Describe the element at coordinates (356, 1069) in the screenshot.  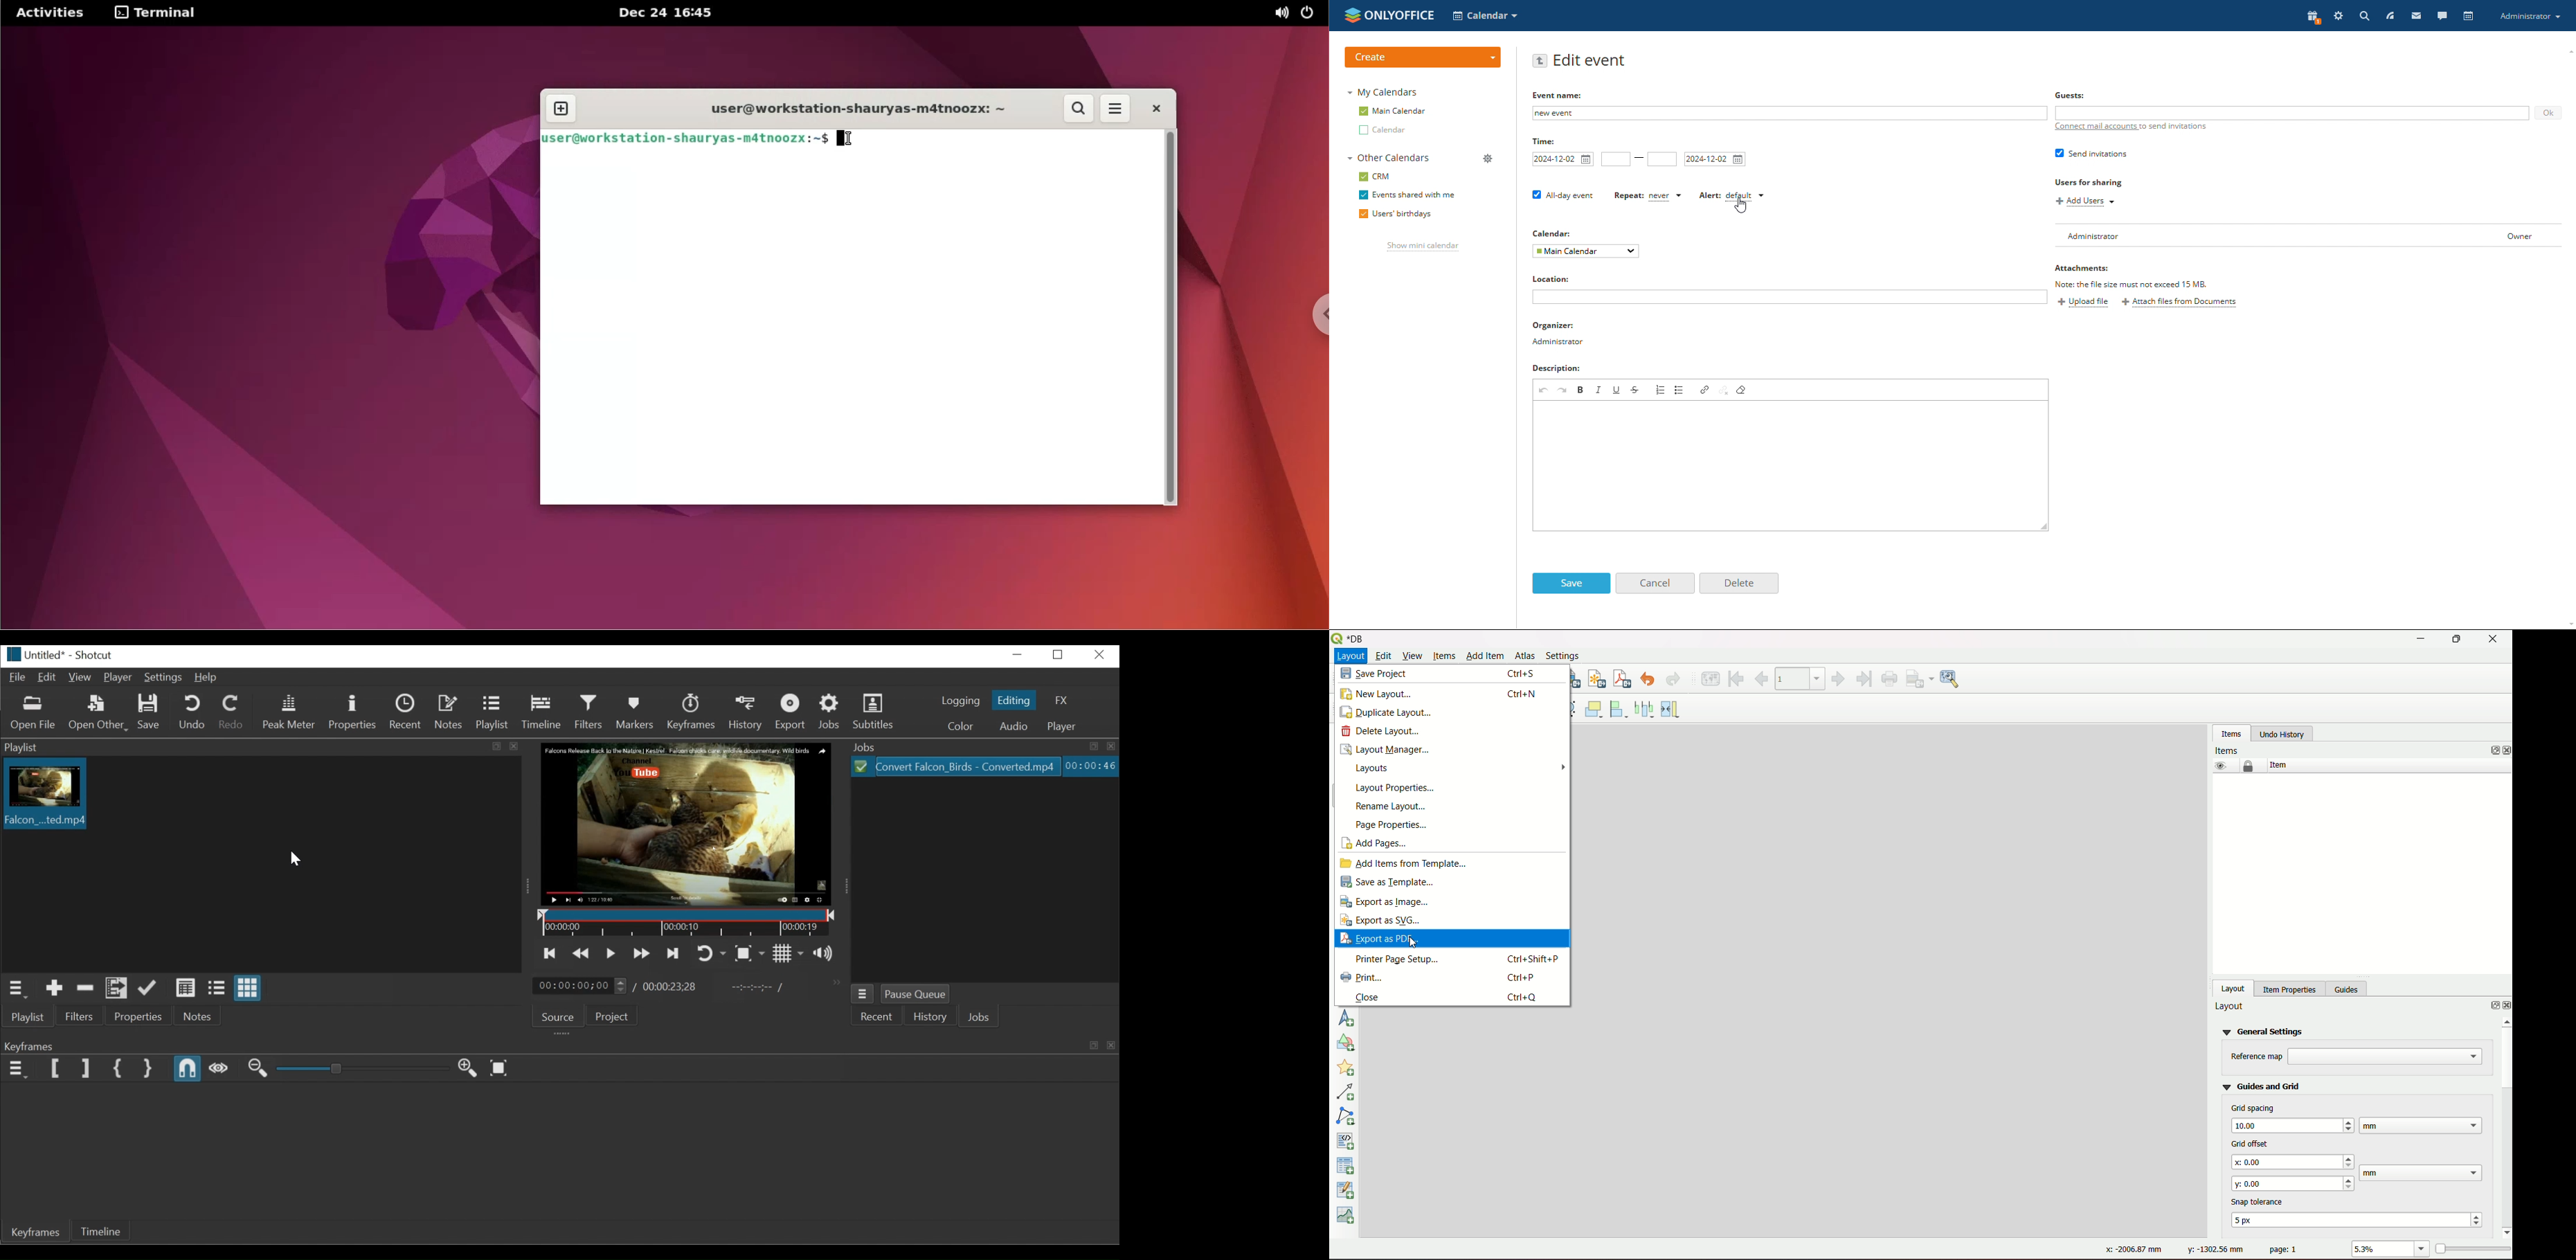
I see `Adjust Zoom Keyframe` at that location.